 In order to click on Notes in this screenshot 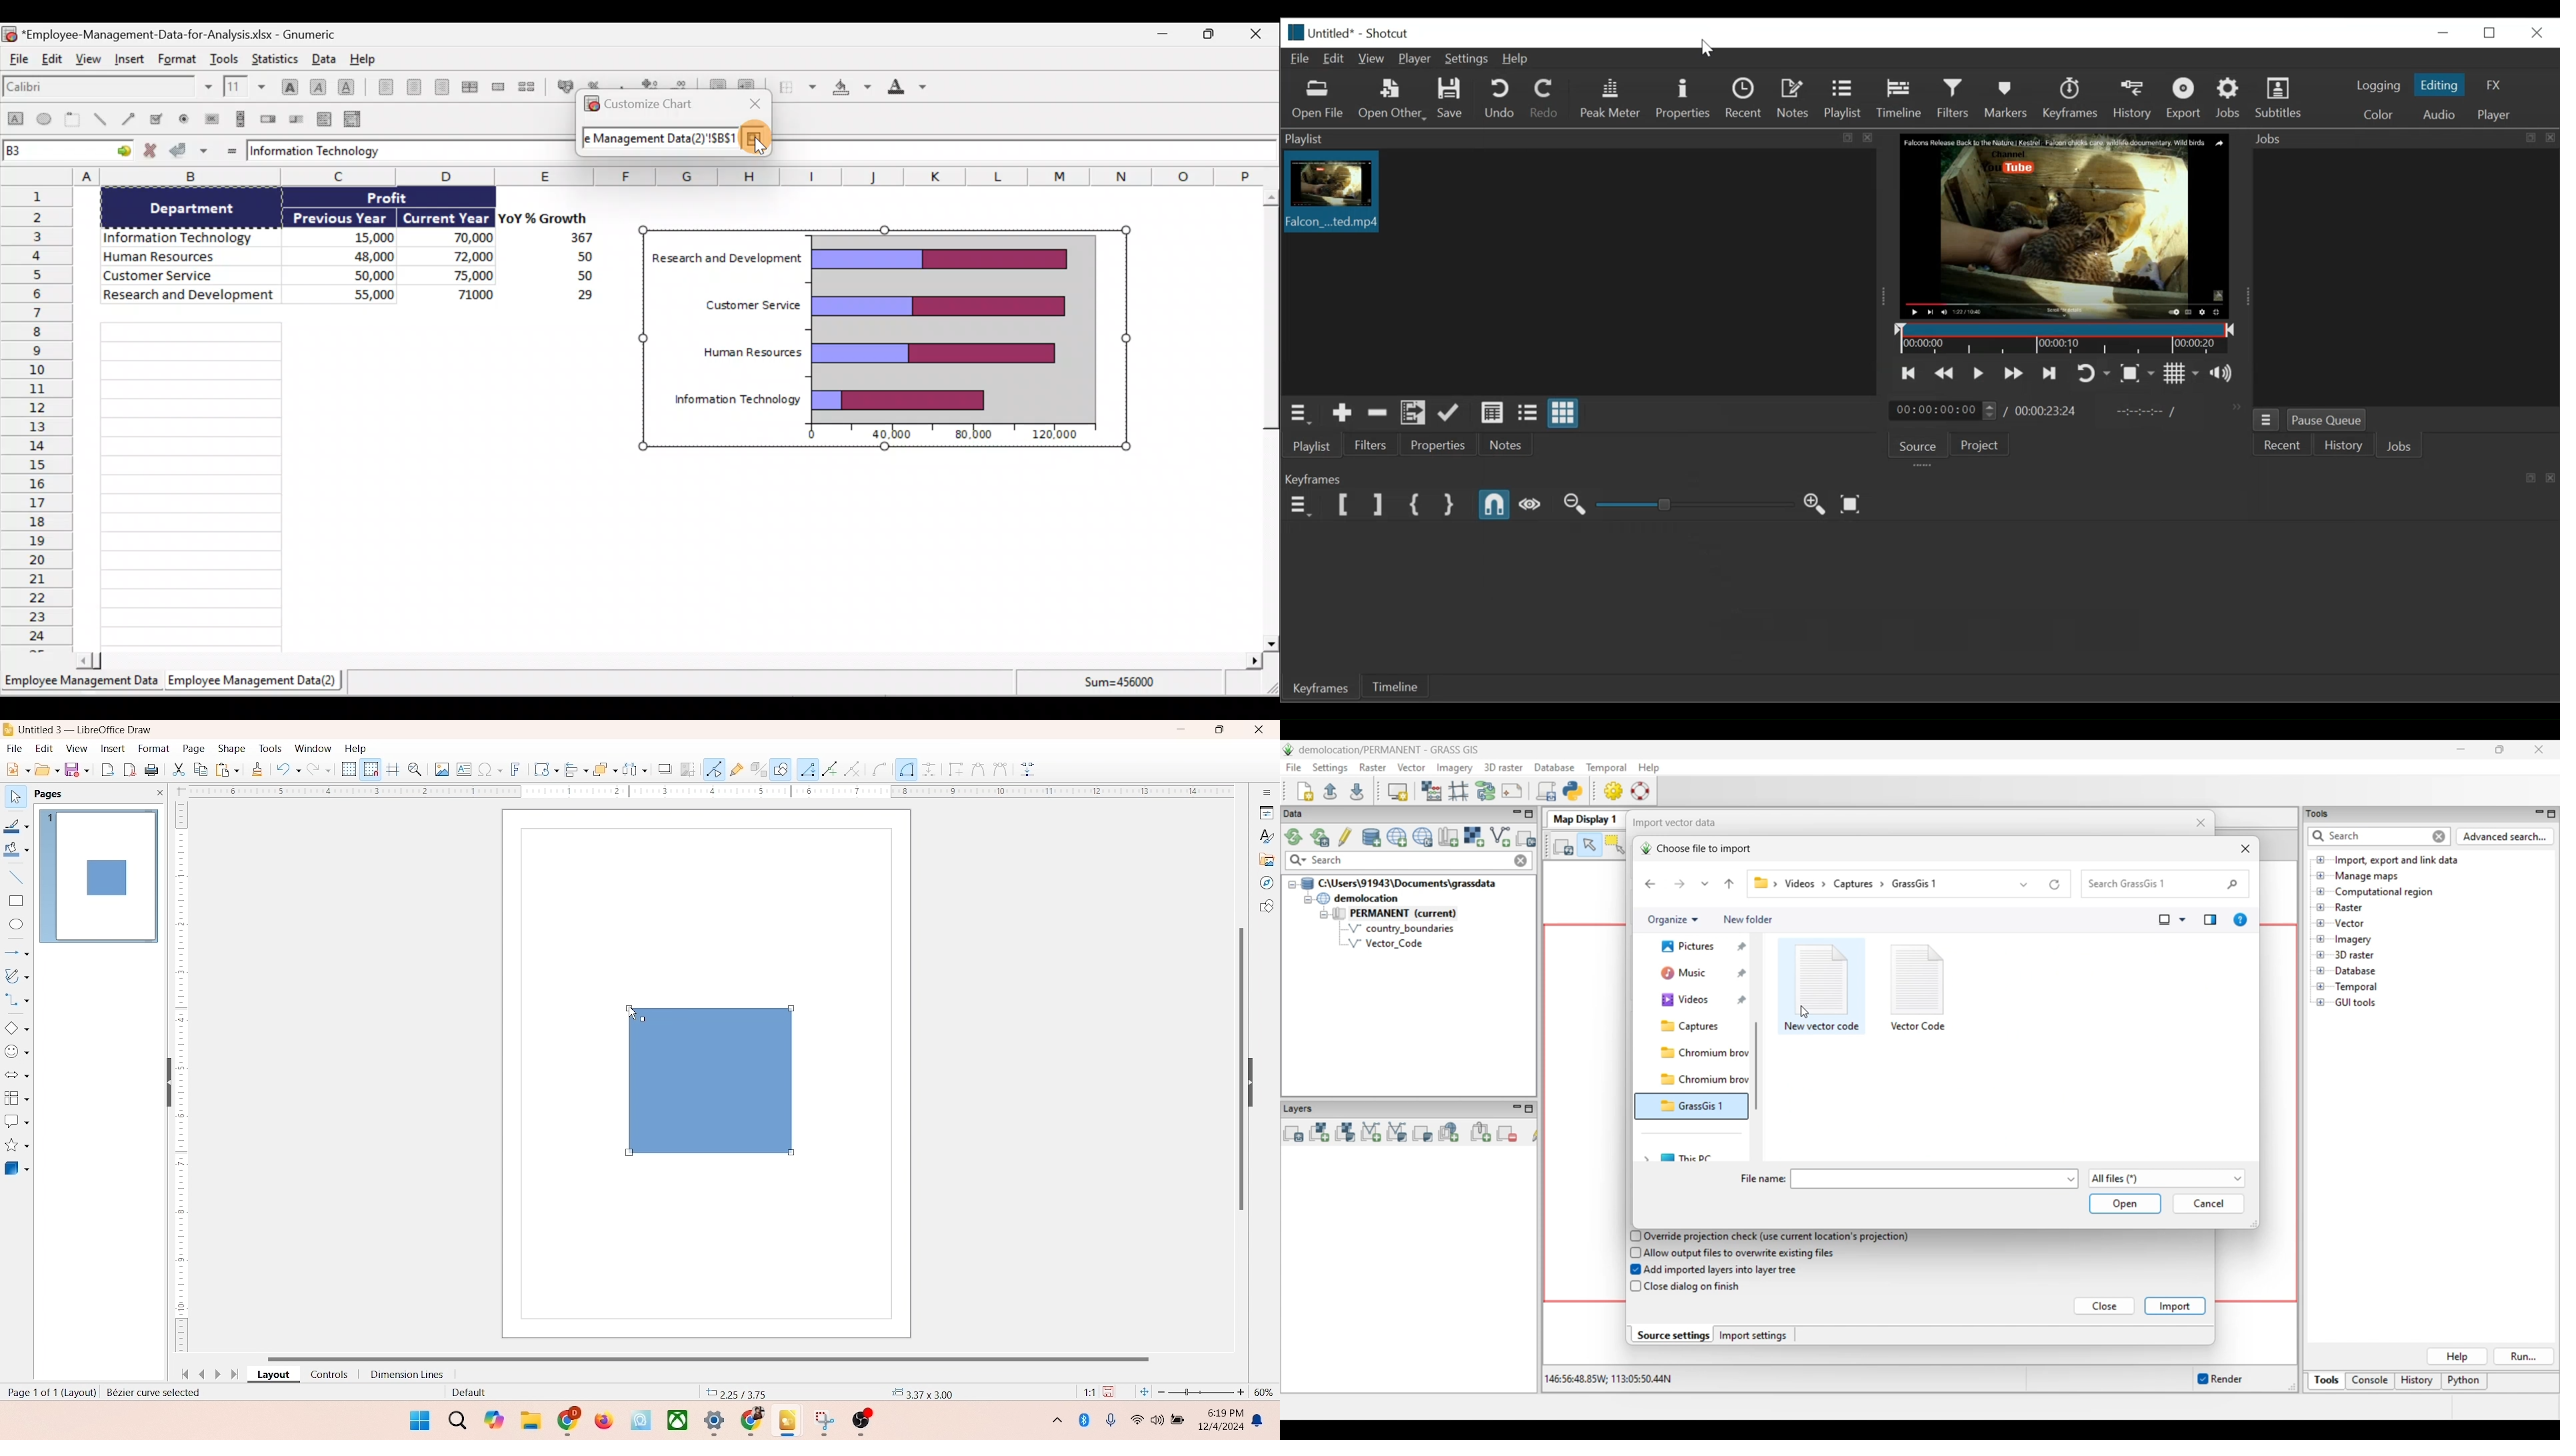, I will do `click(1507, 445)`.